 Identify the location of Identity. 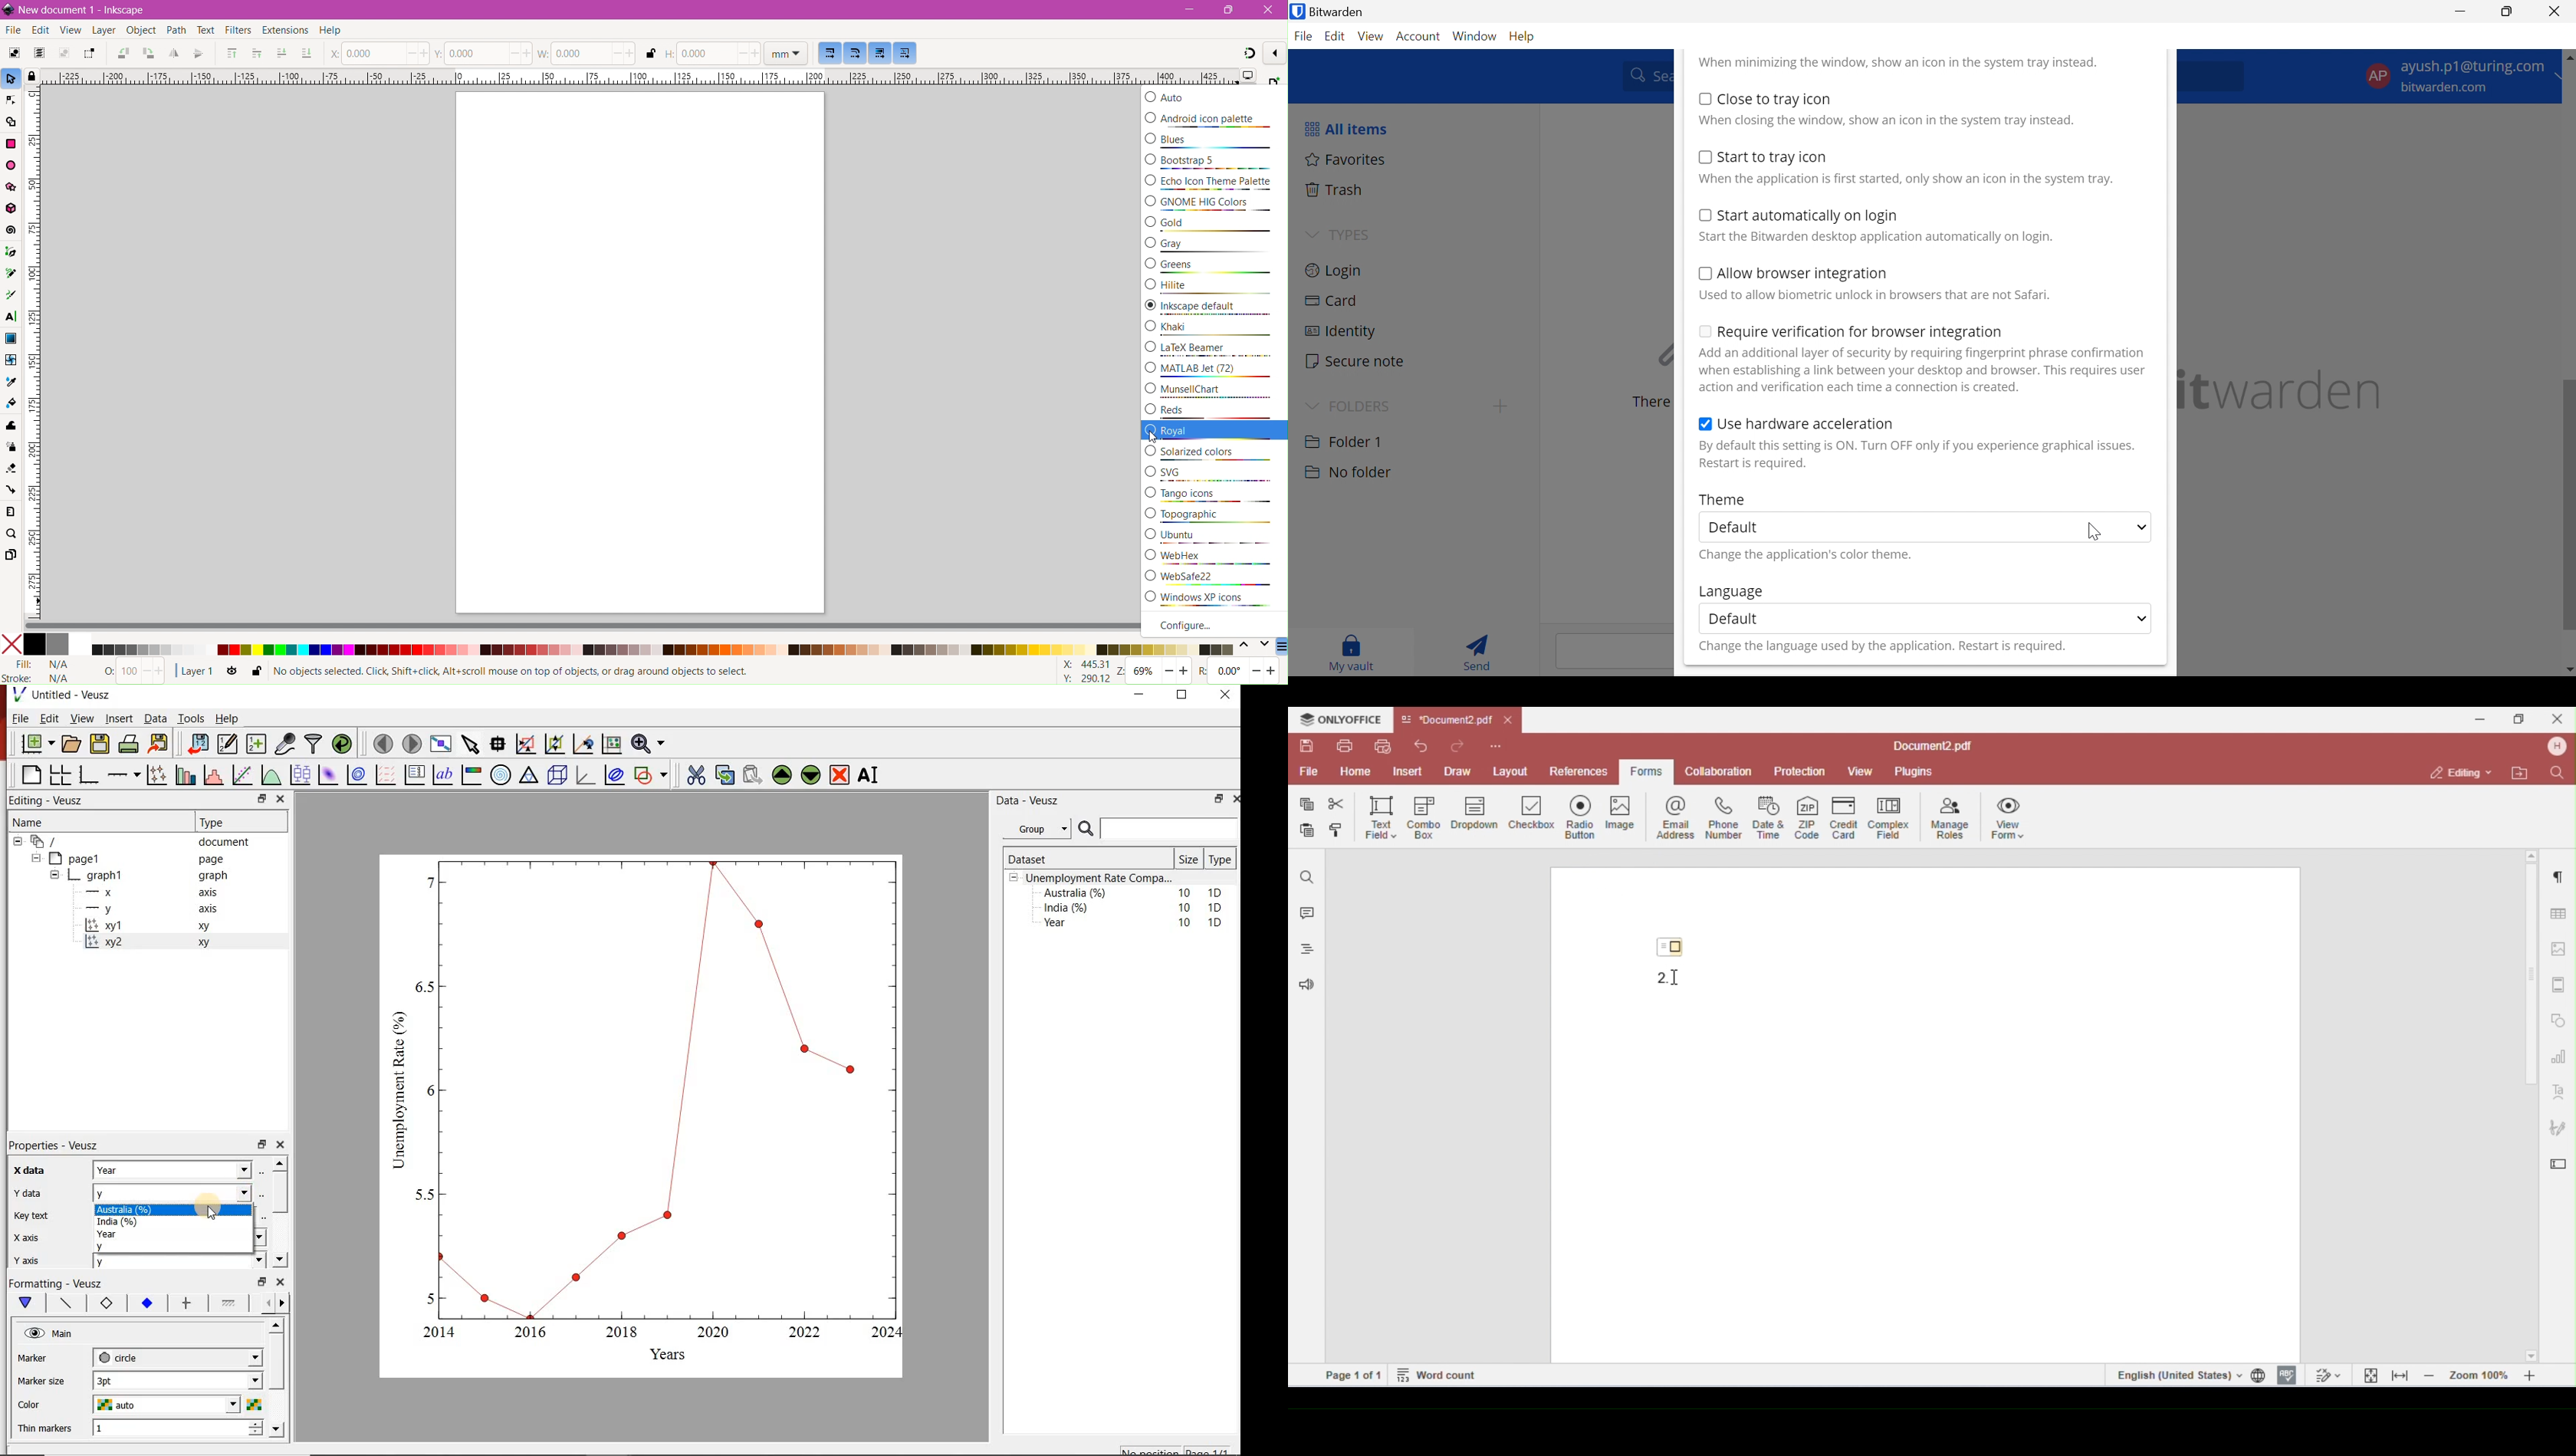
(1339, 331).